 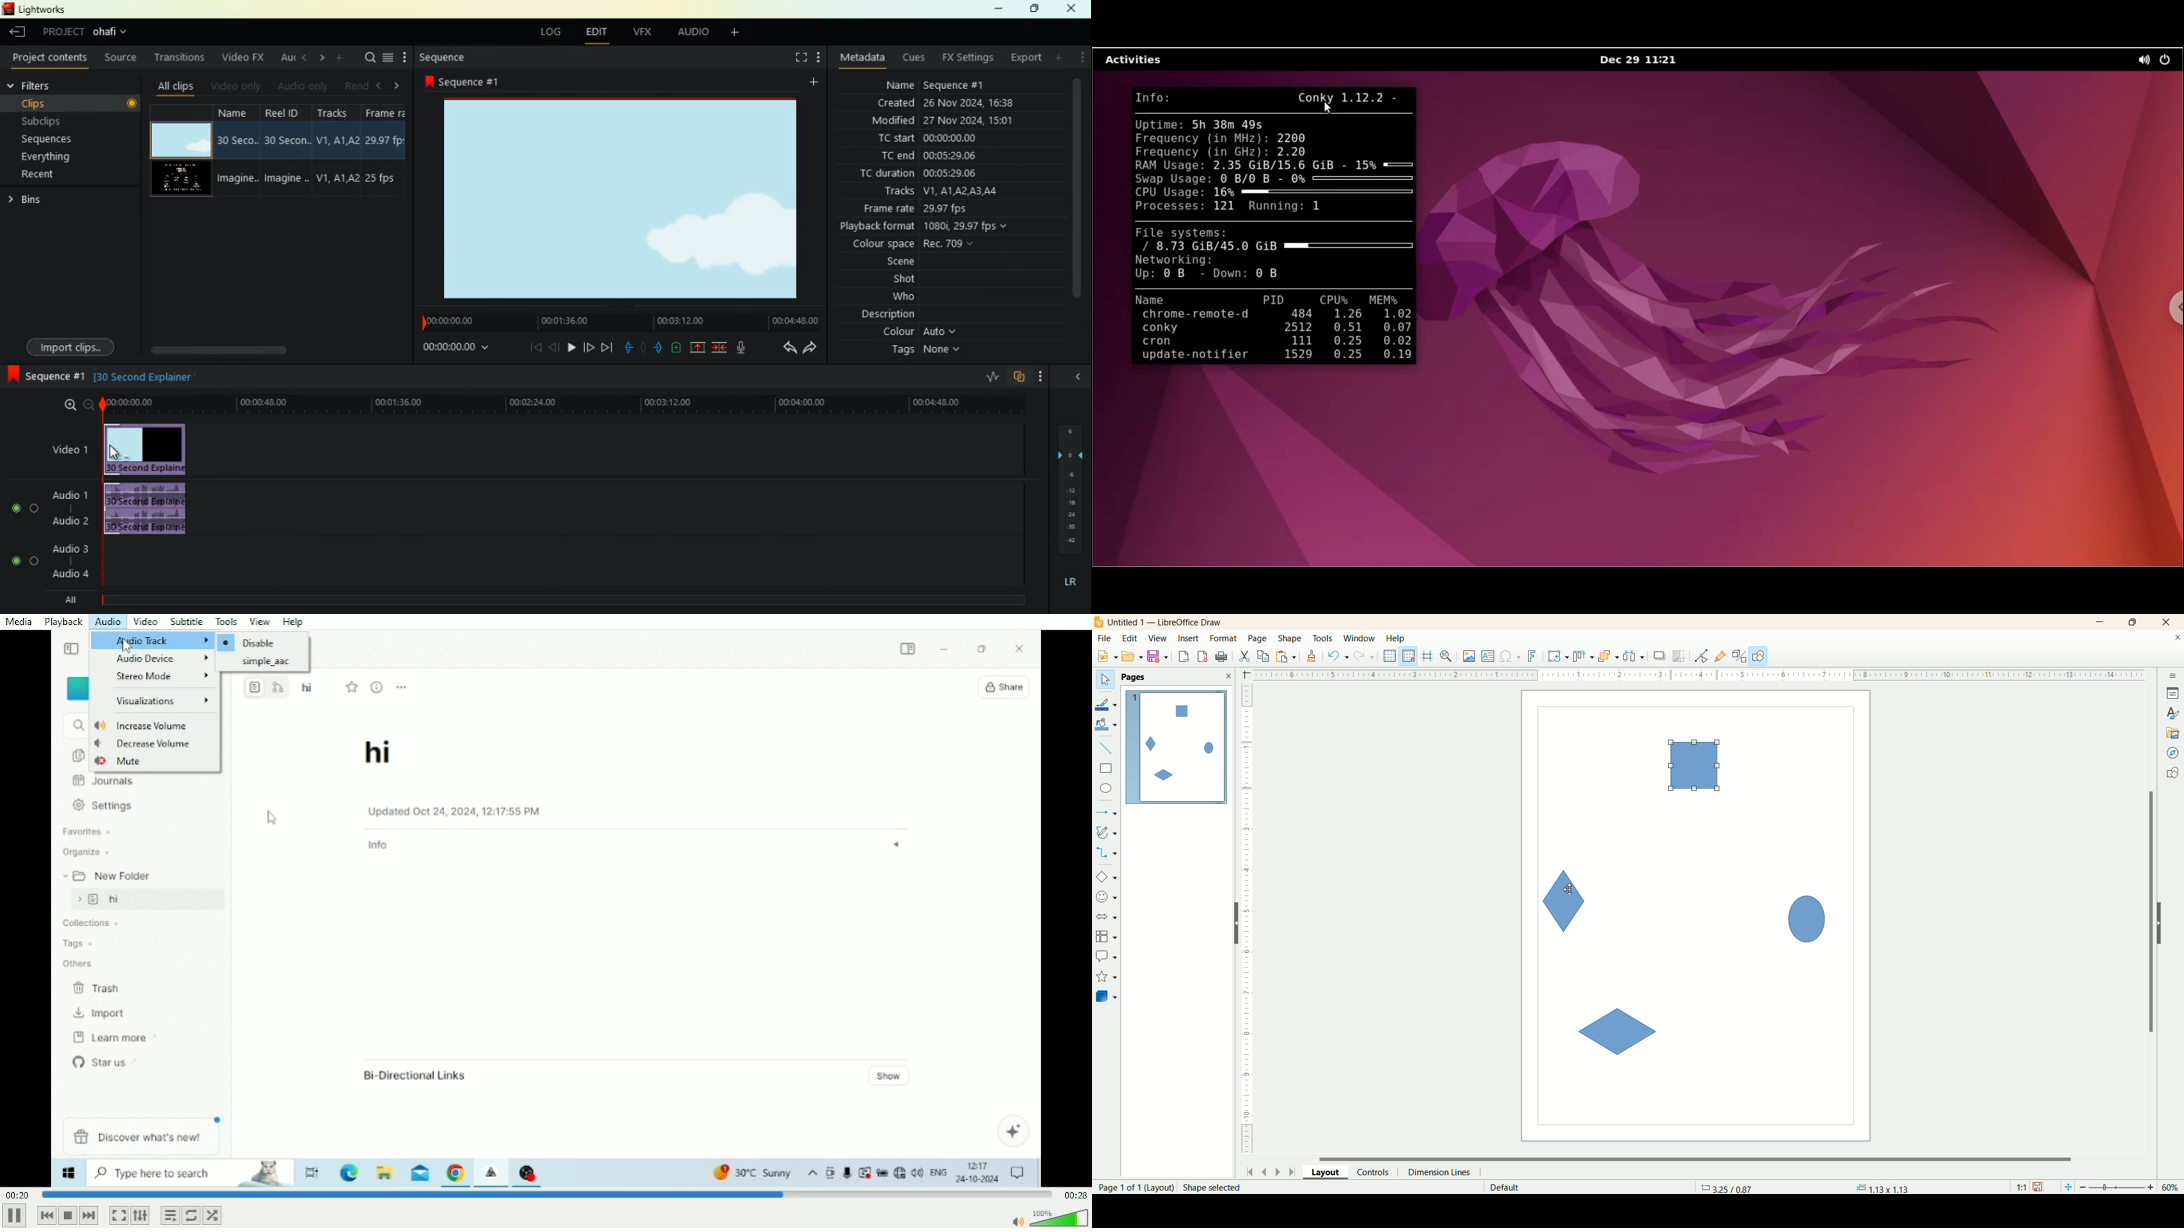 What do you see at coordinates (1448, 656) in the screenshot?
I see `zo` at bounding box center [1448, 656].